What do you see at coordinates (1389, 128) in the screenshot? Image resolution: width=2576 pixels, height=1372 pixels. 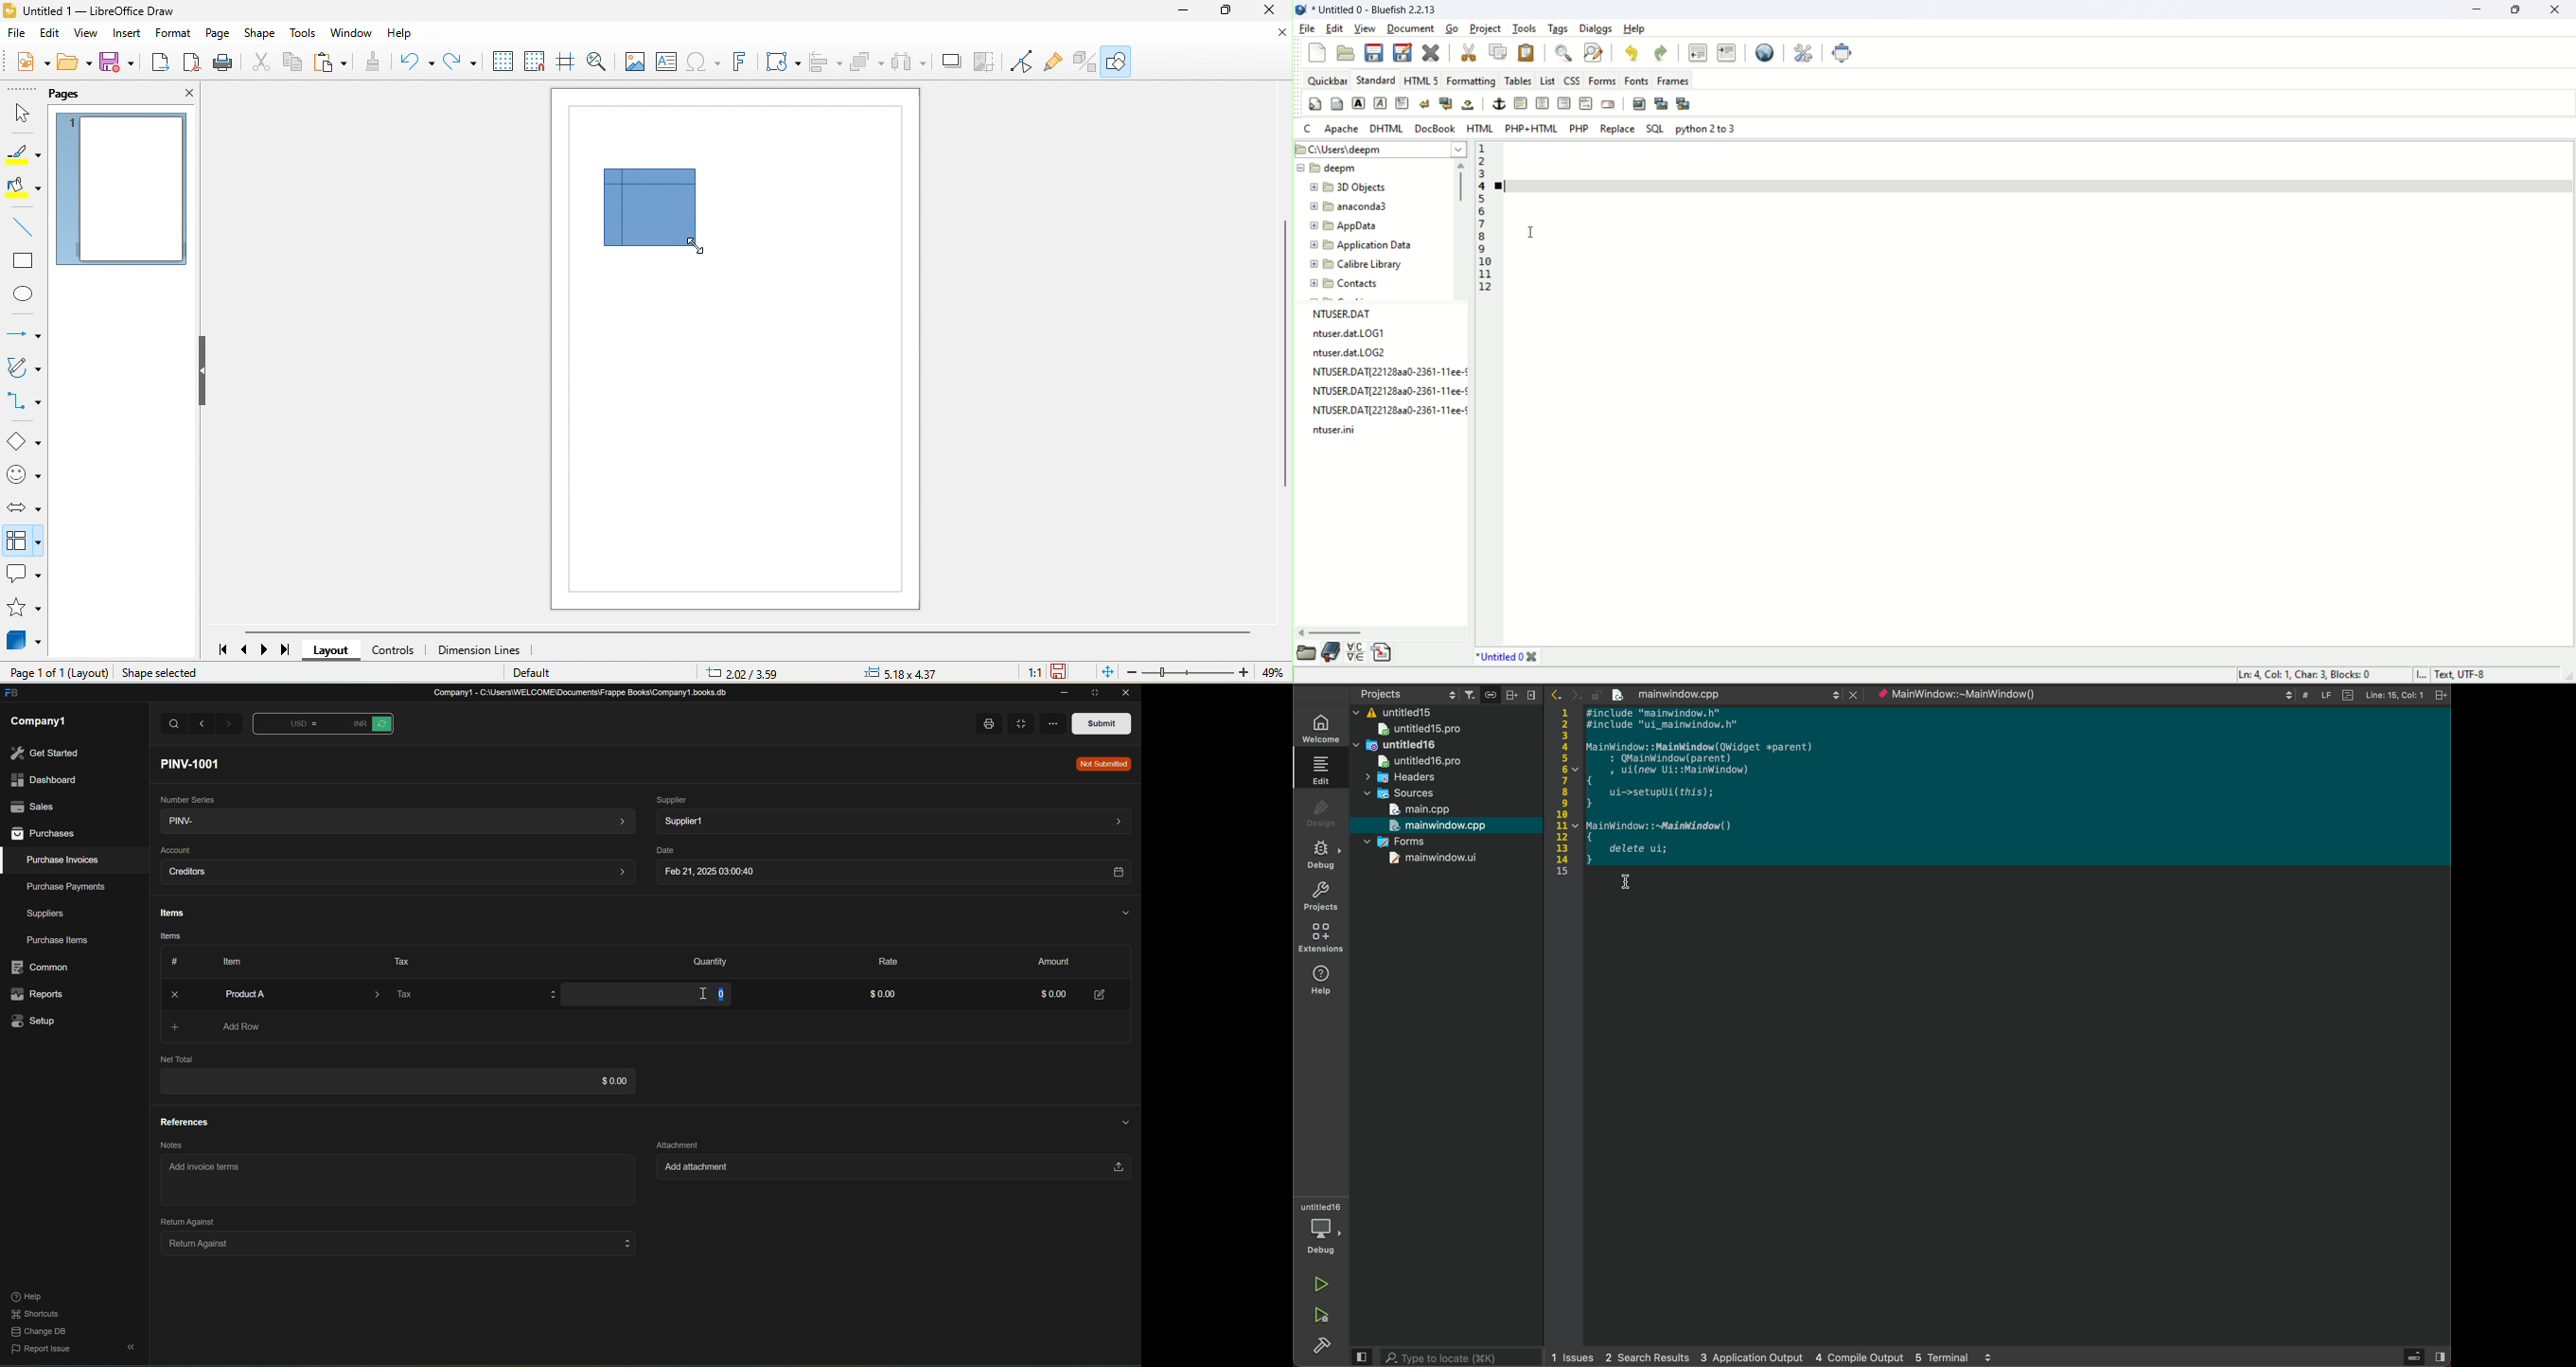 I see `dhtml` at bounding box center [1389, 128].